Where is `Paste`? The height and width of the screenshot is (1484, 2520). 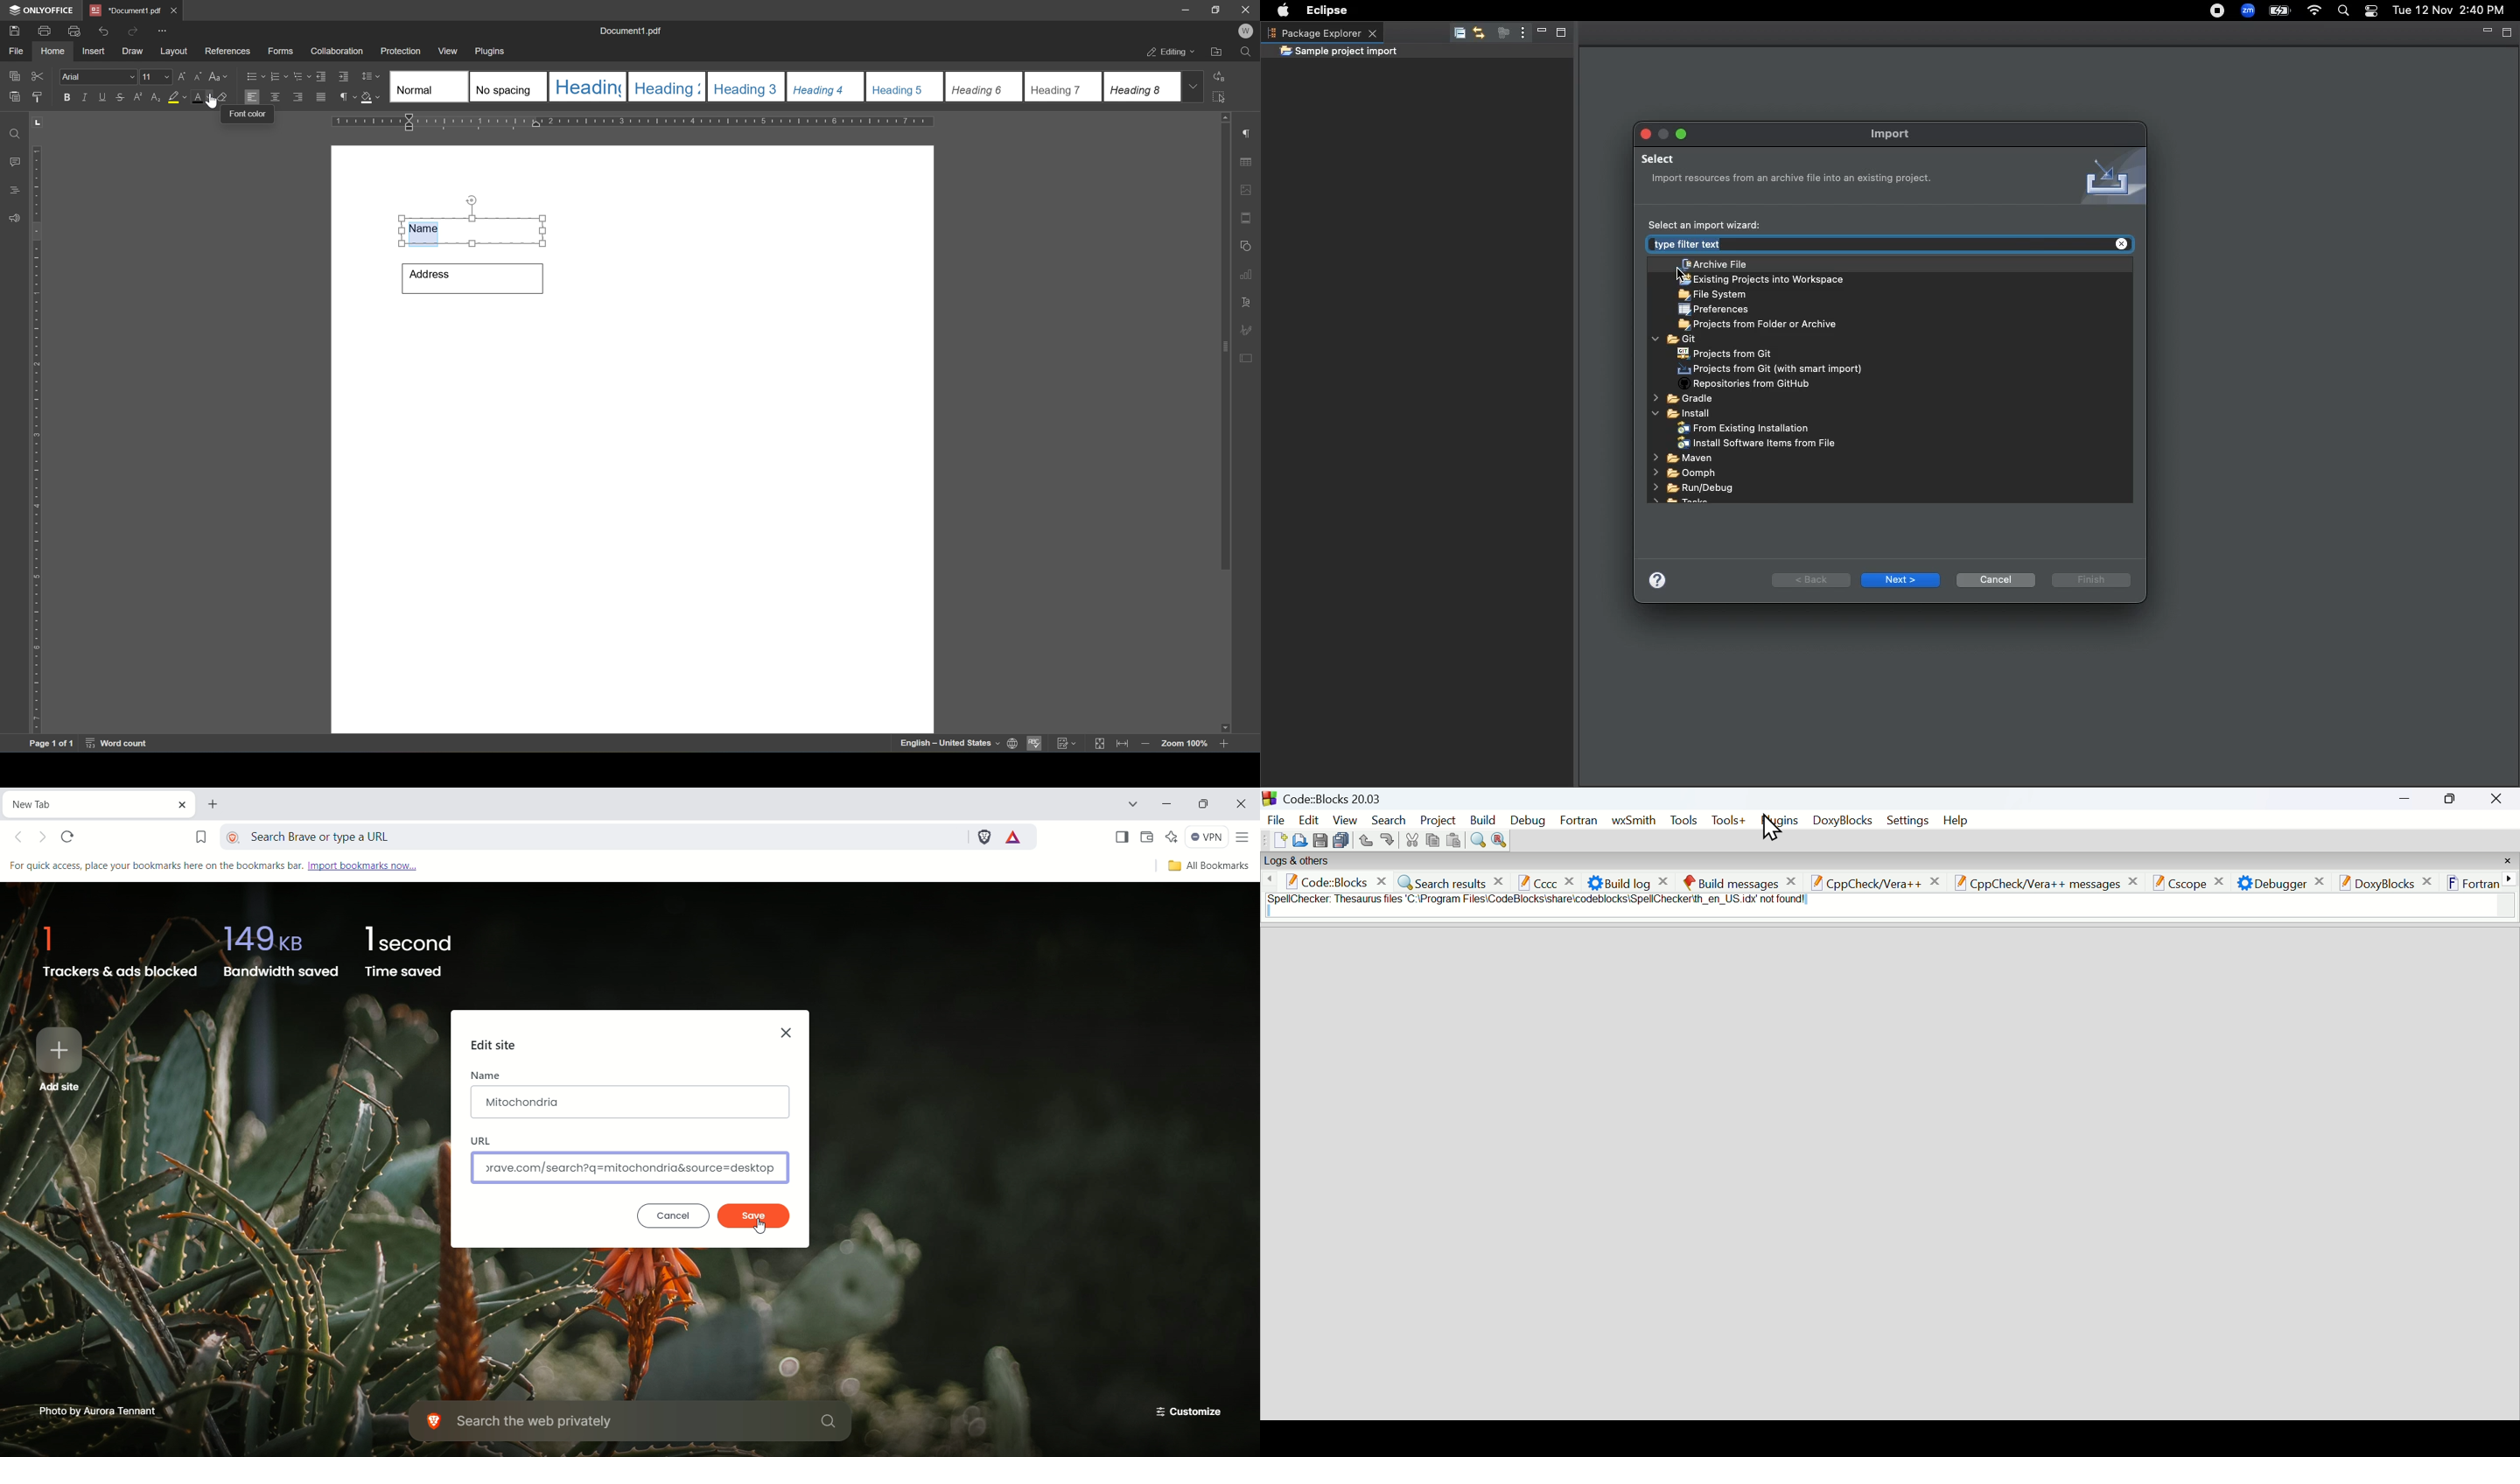
Paste is located at coordinates (1453, 839).